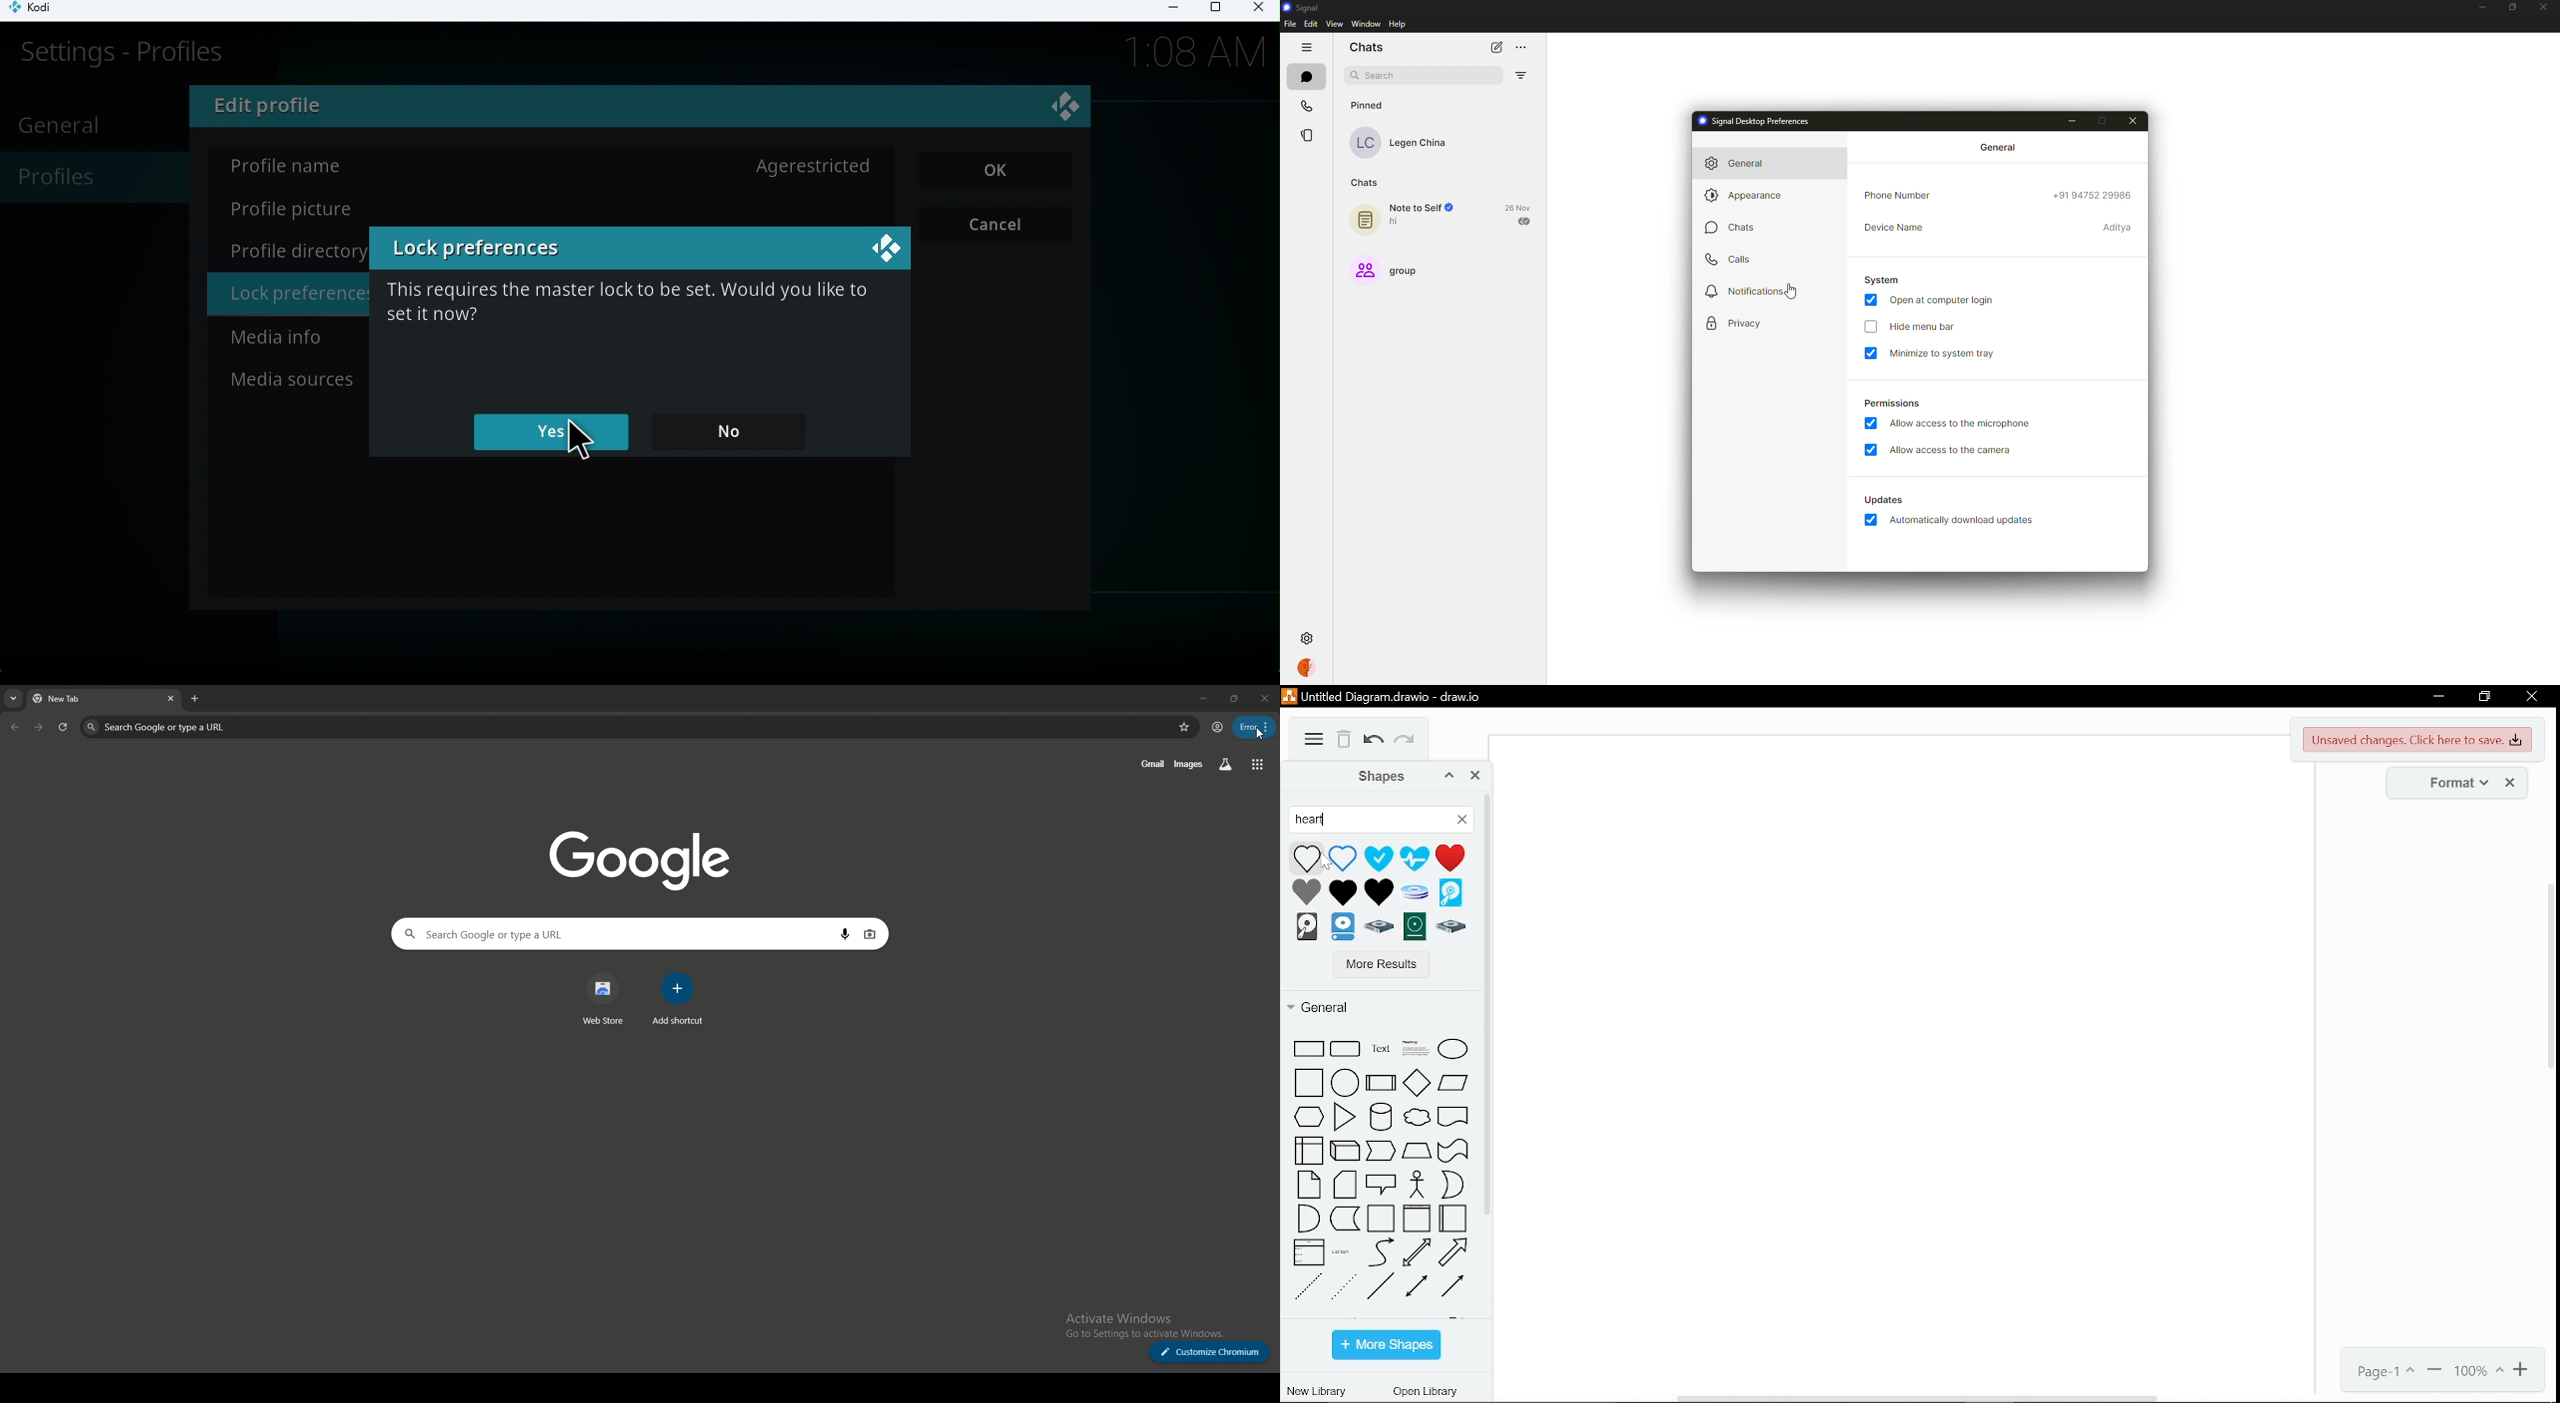  What do you see at coordinates (607, 935) in the screenshot?
I see `search bar` at bounding box center [607, 935].